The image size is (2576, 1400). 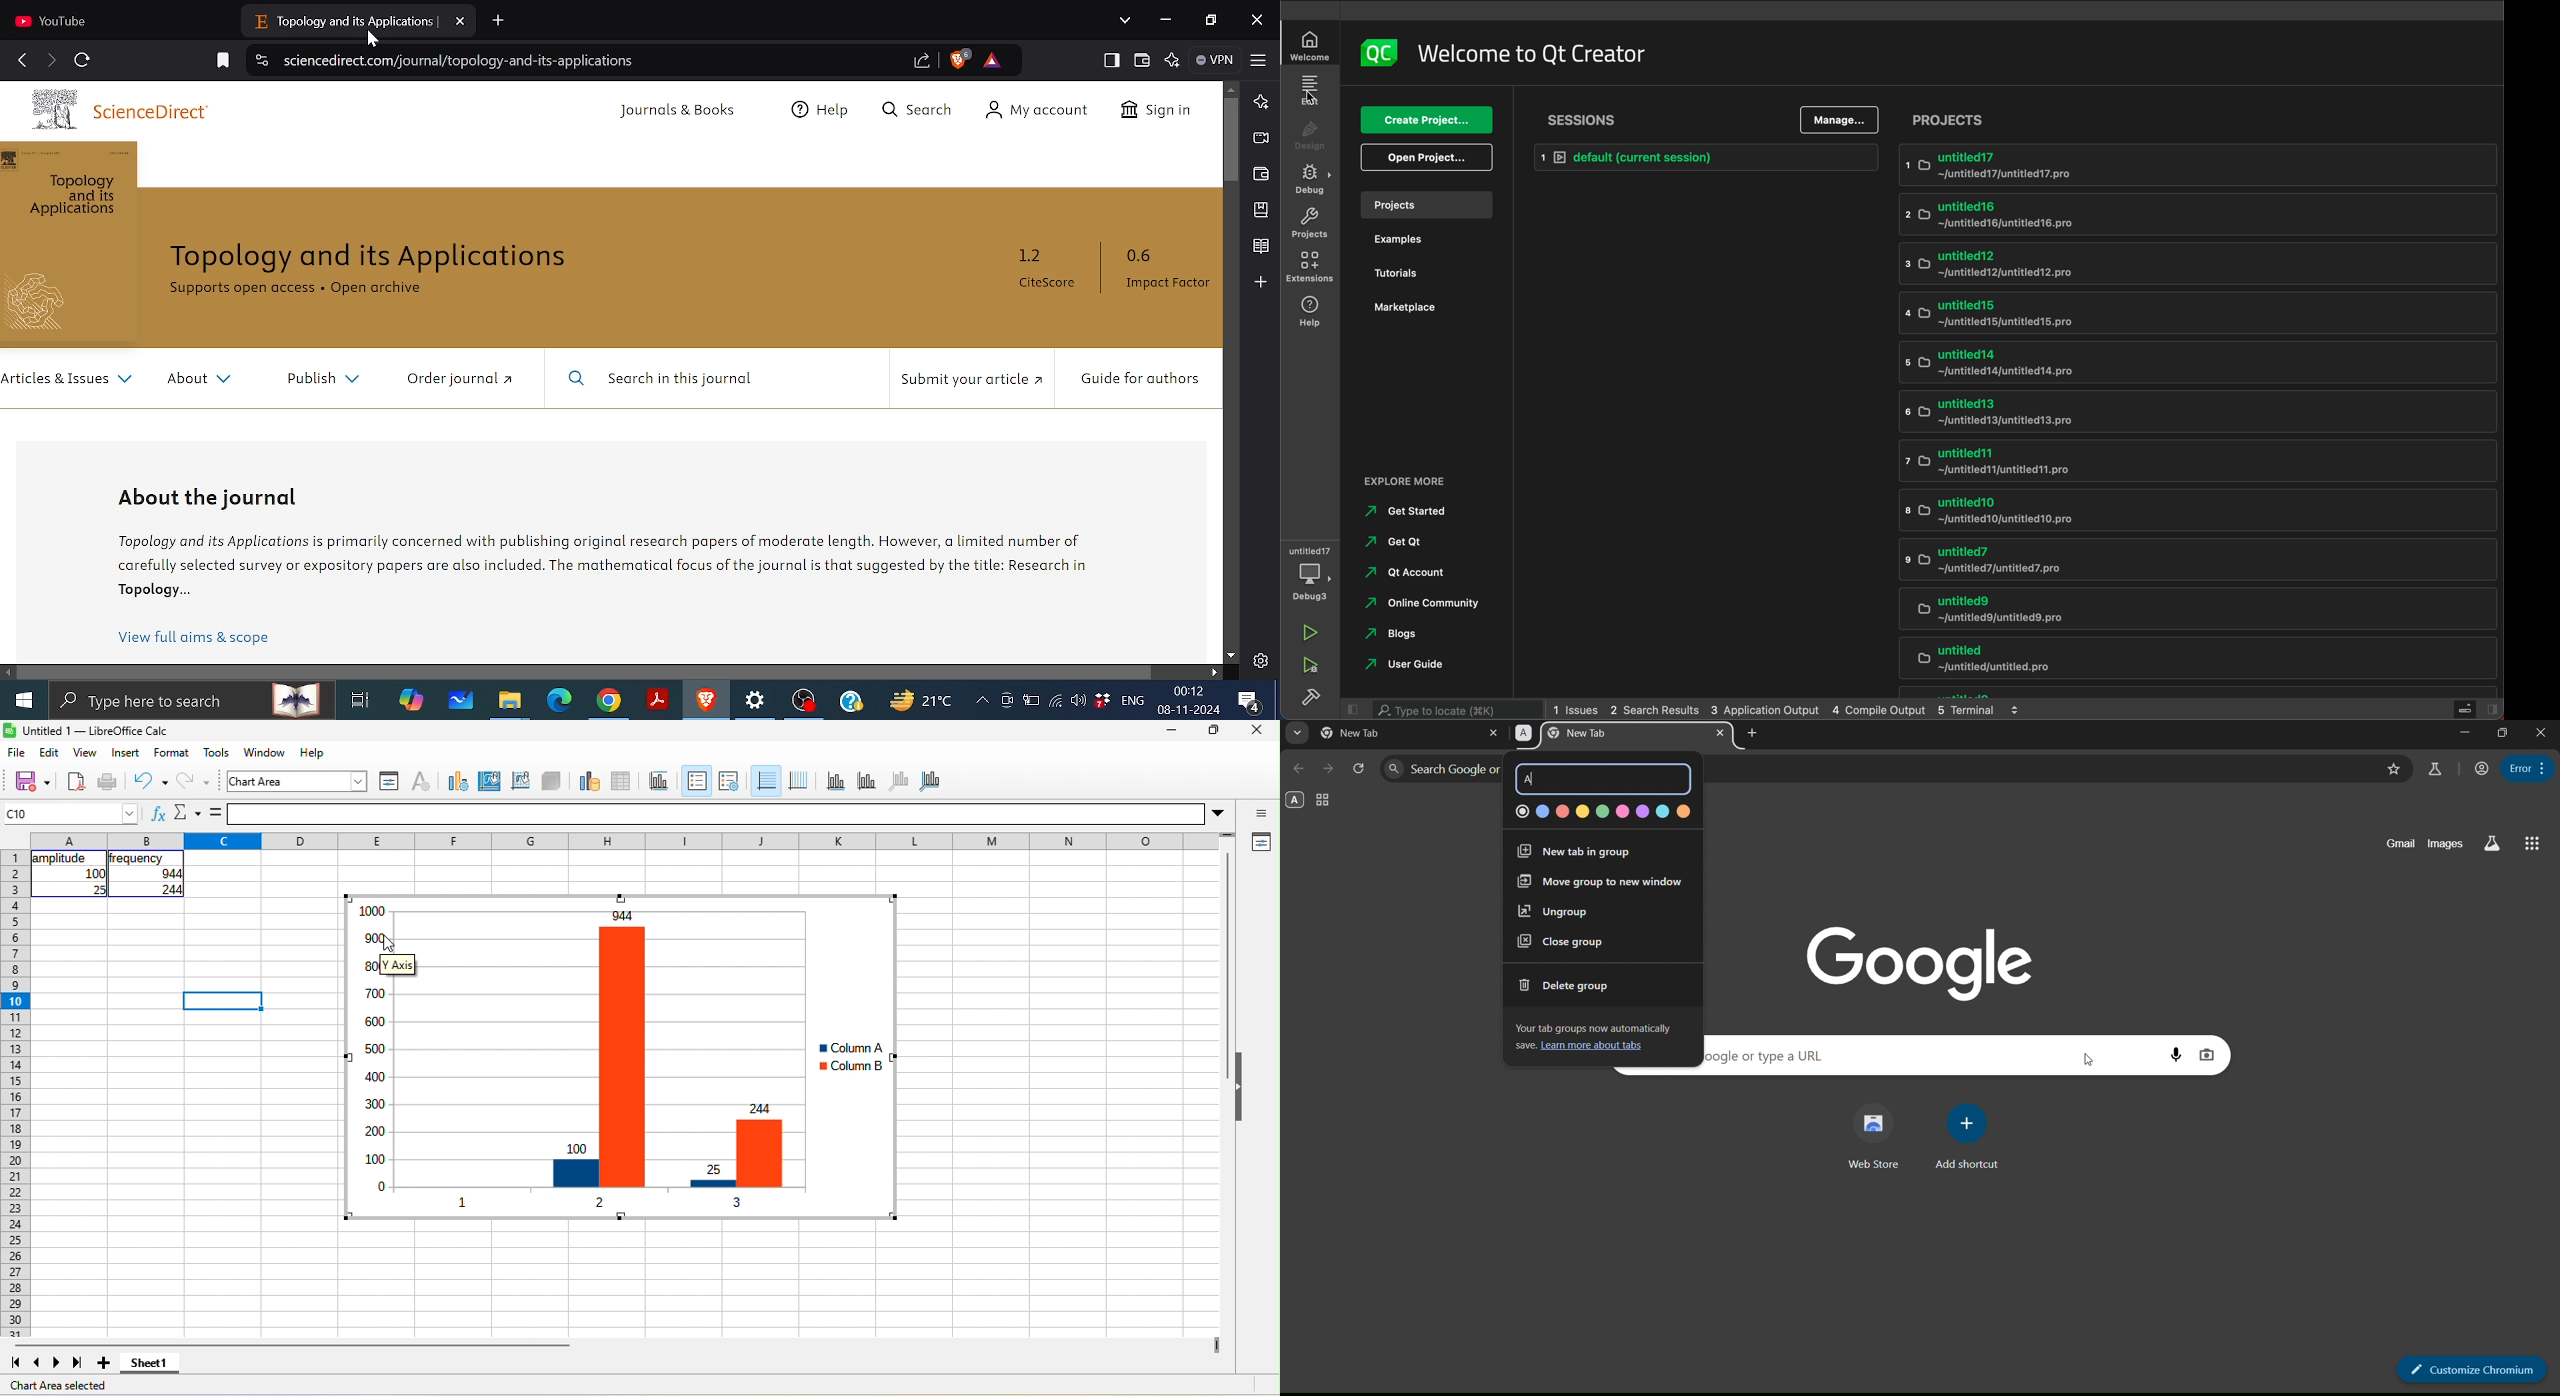 What do you see at coordinates (2083, 1059) in the screenshot?
I see `cursor` at bounding box center [2083, 1059].